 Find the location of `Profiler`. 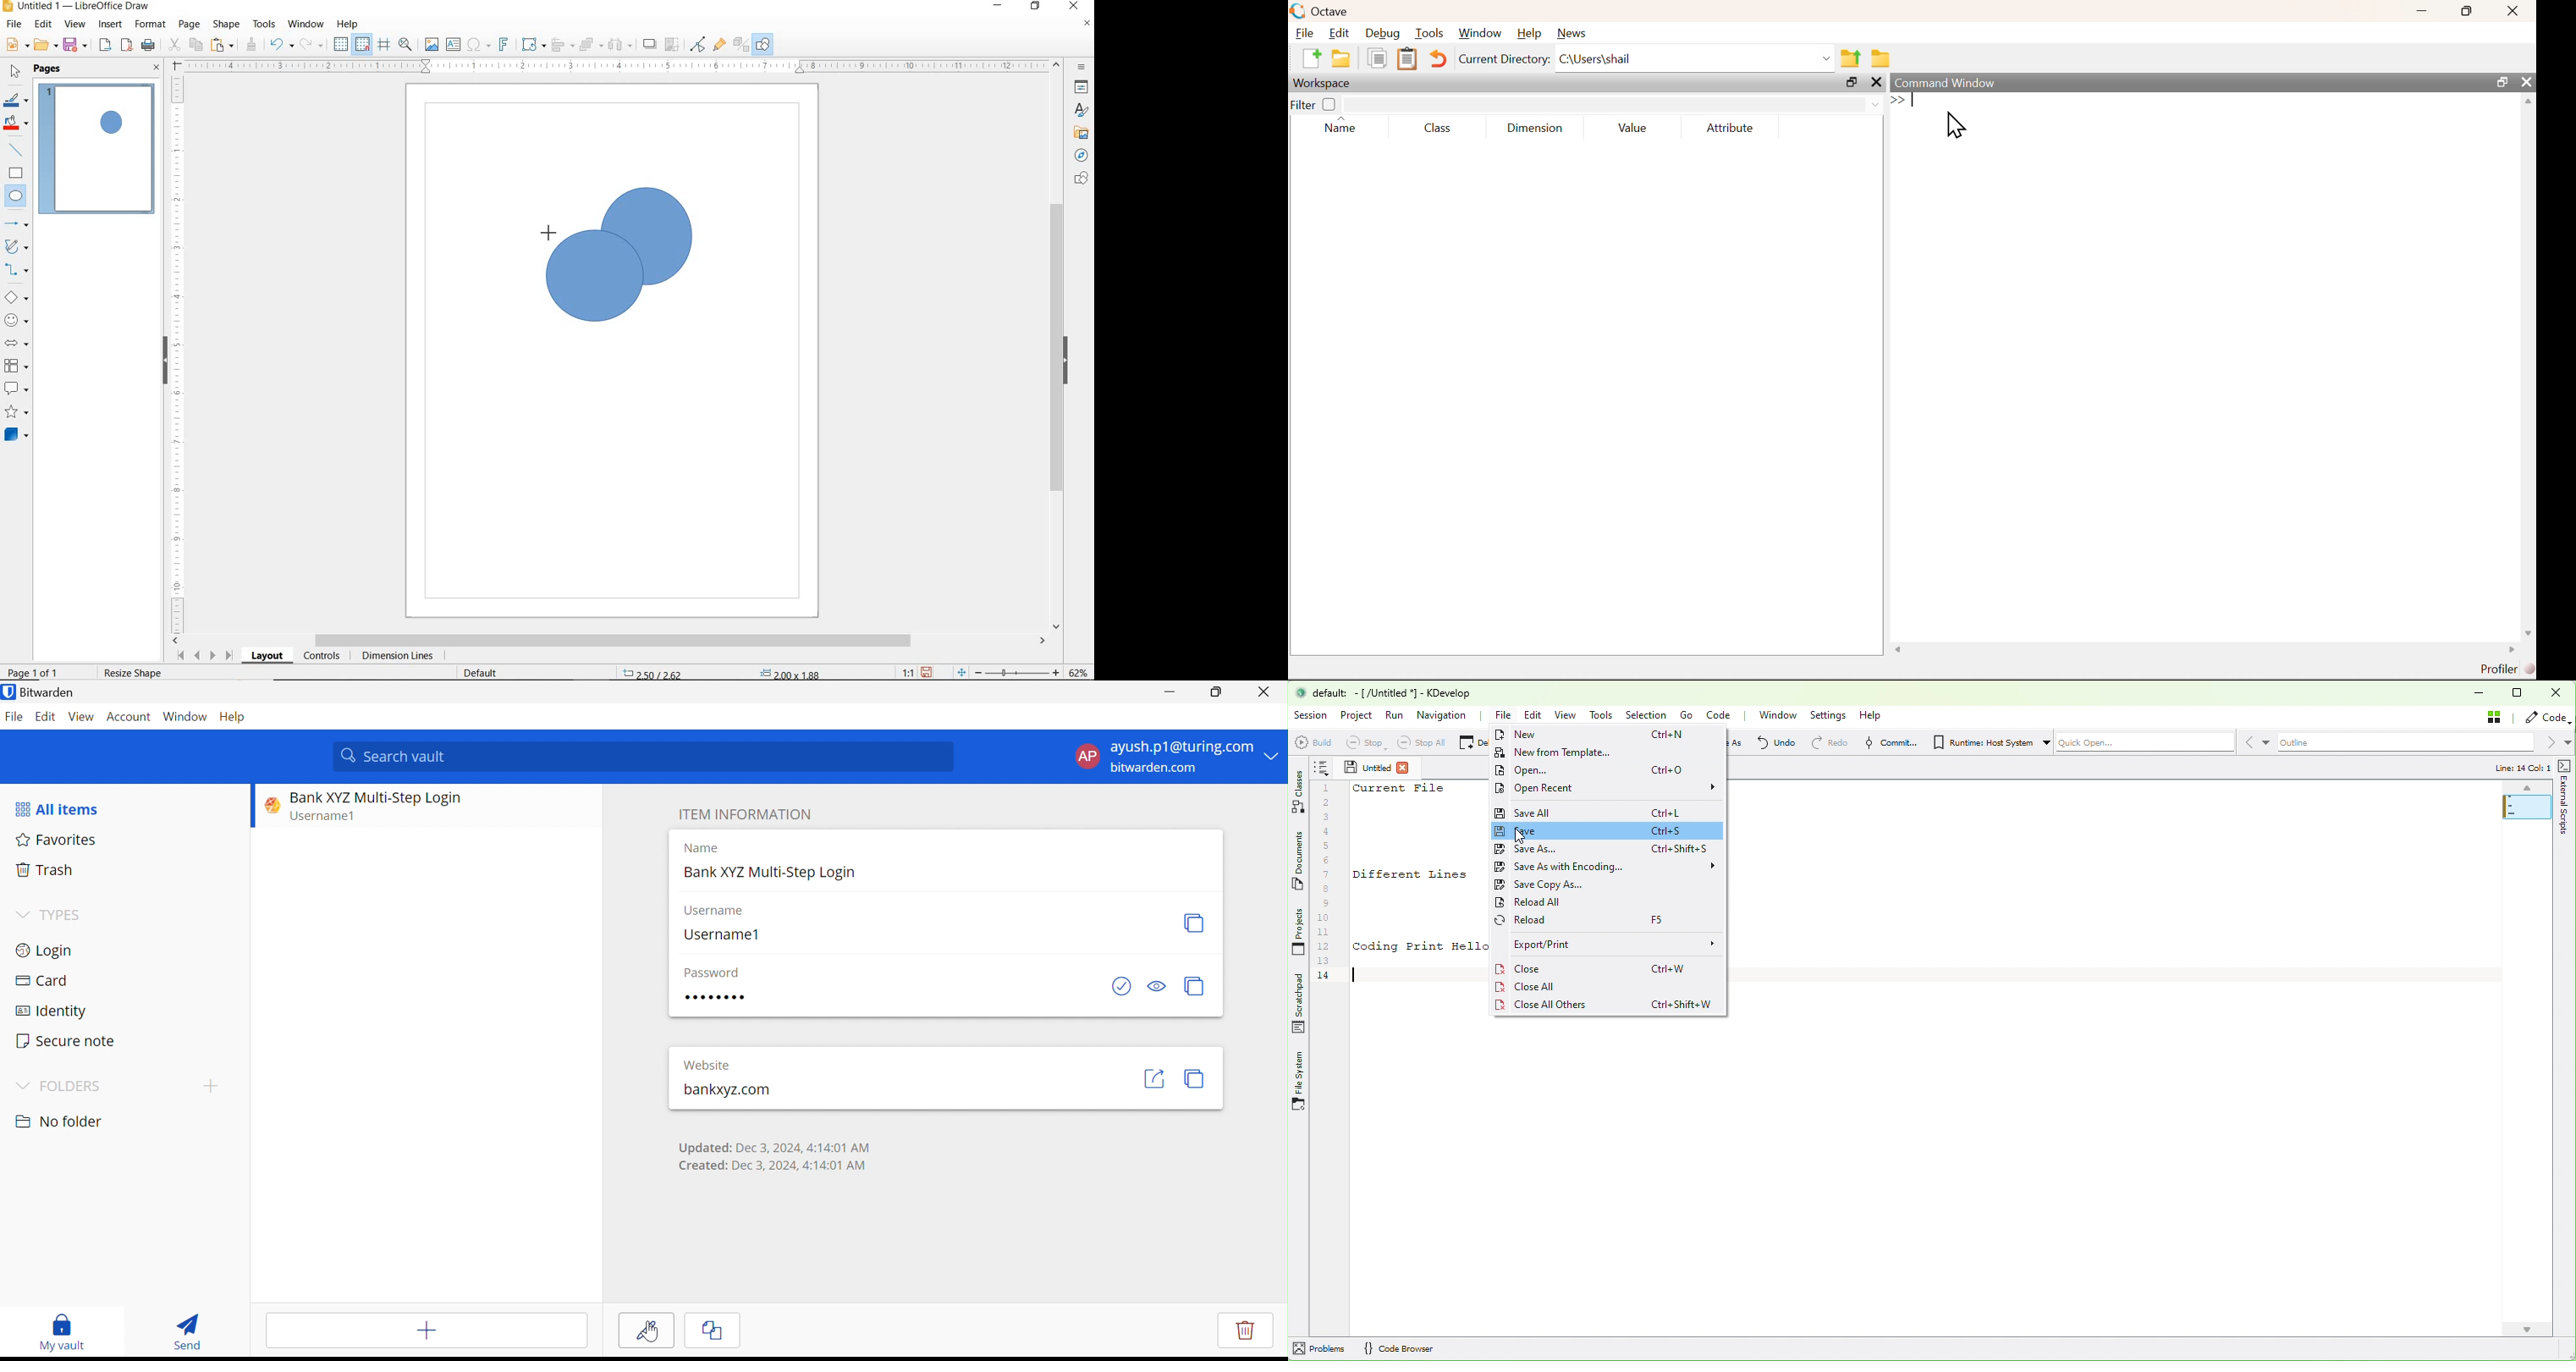

Profiler is located at coordinates (2504, 671).